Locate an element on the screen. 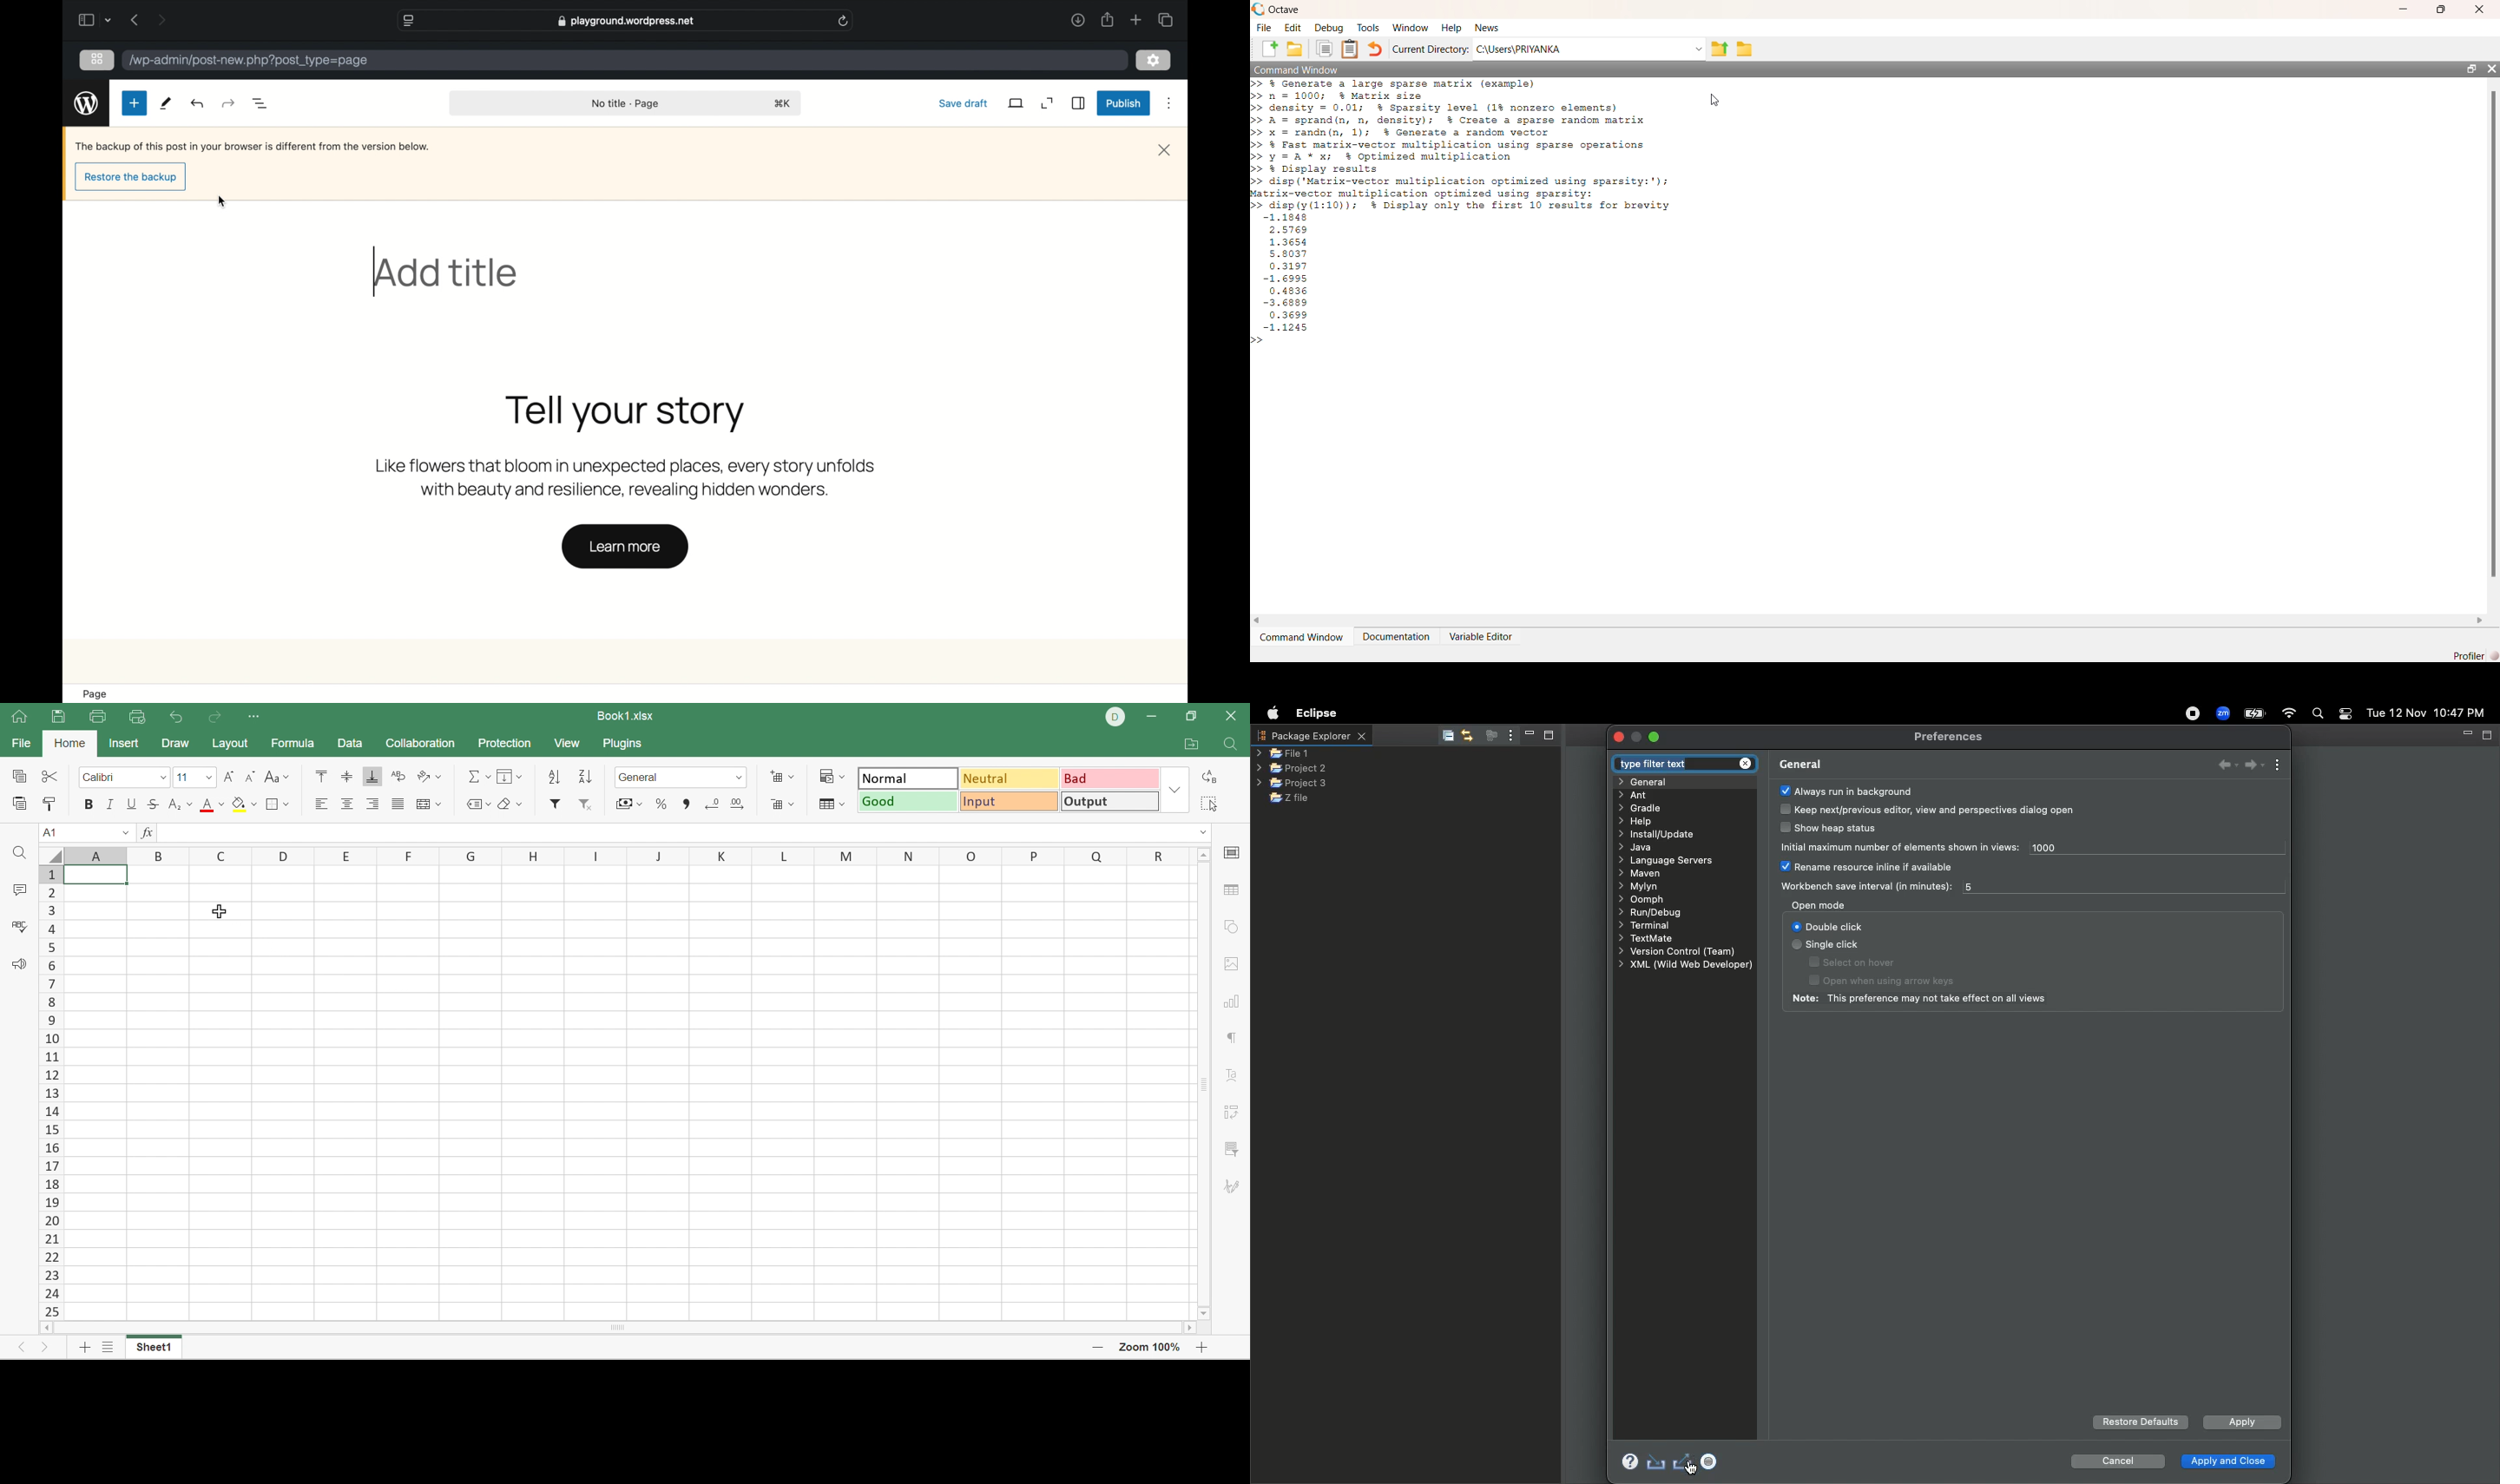  Copy is located at coordinates (18, 775).